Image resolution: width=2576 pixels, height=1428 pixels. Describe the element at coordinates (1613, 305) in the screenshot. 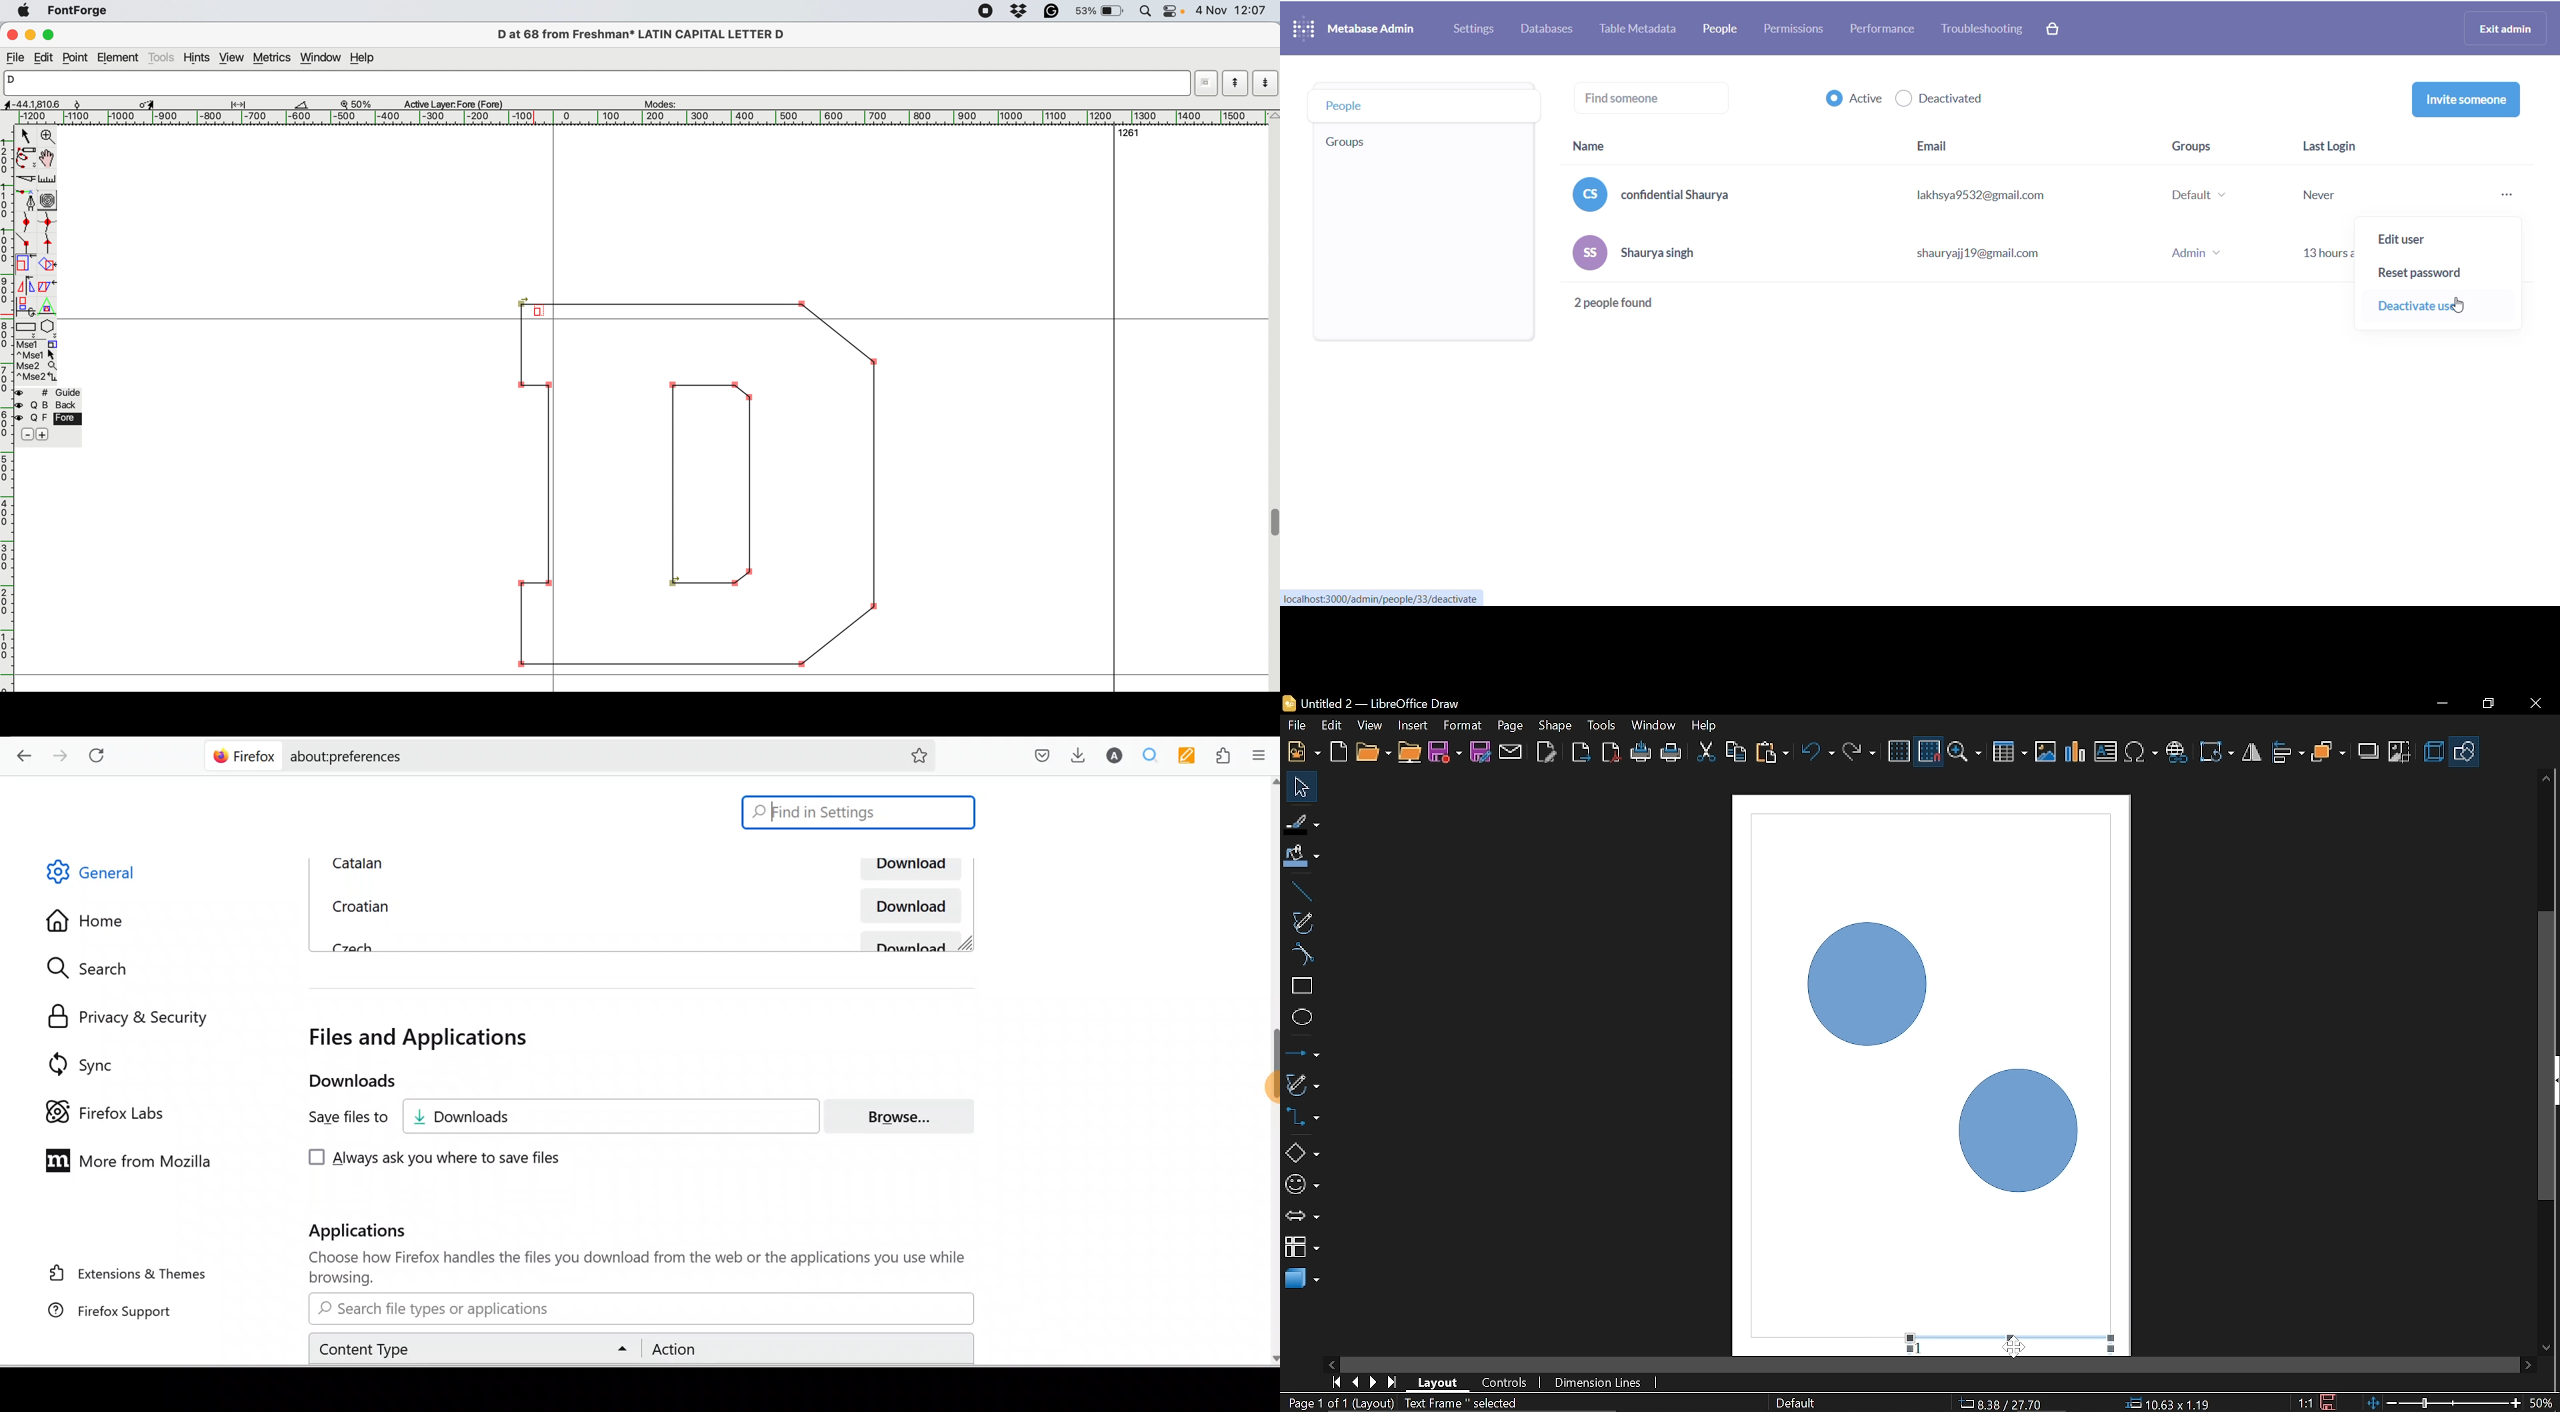

I see `2 people found` at that location.